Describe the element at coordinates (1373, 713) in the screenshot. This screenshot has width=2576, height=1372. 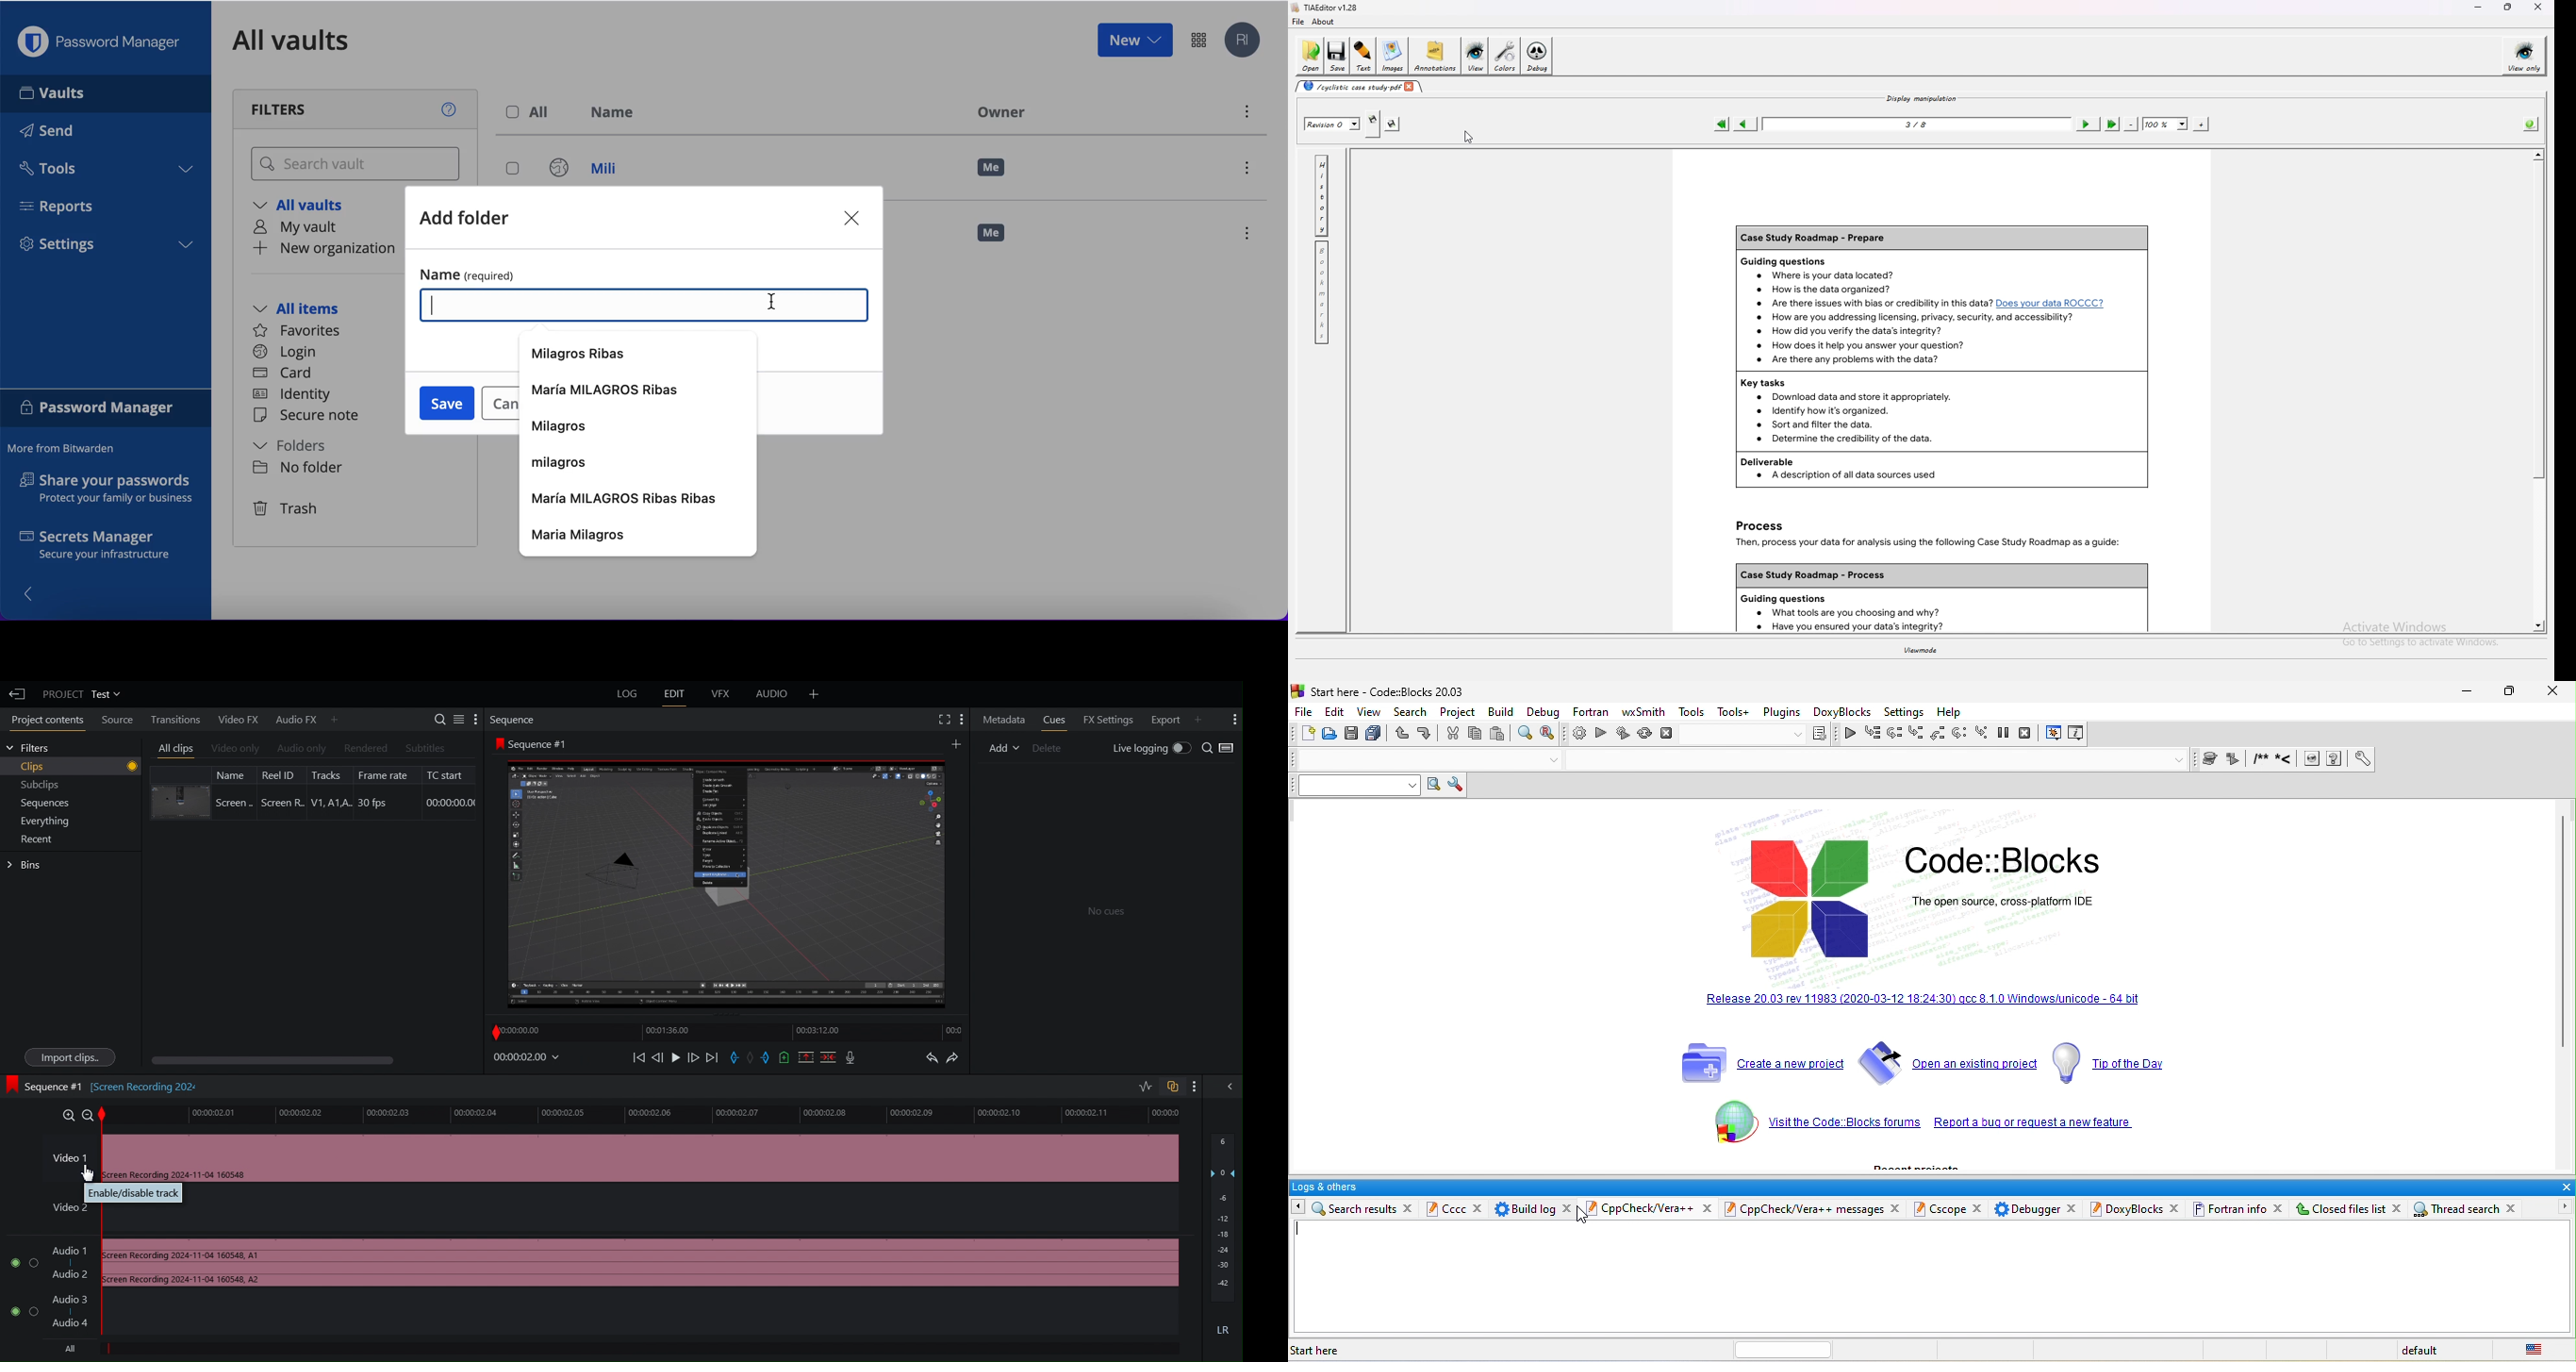
I see `view` at that location.